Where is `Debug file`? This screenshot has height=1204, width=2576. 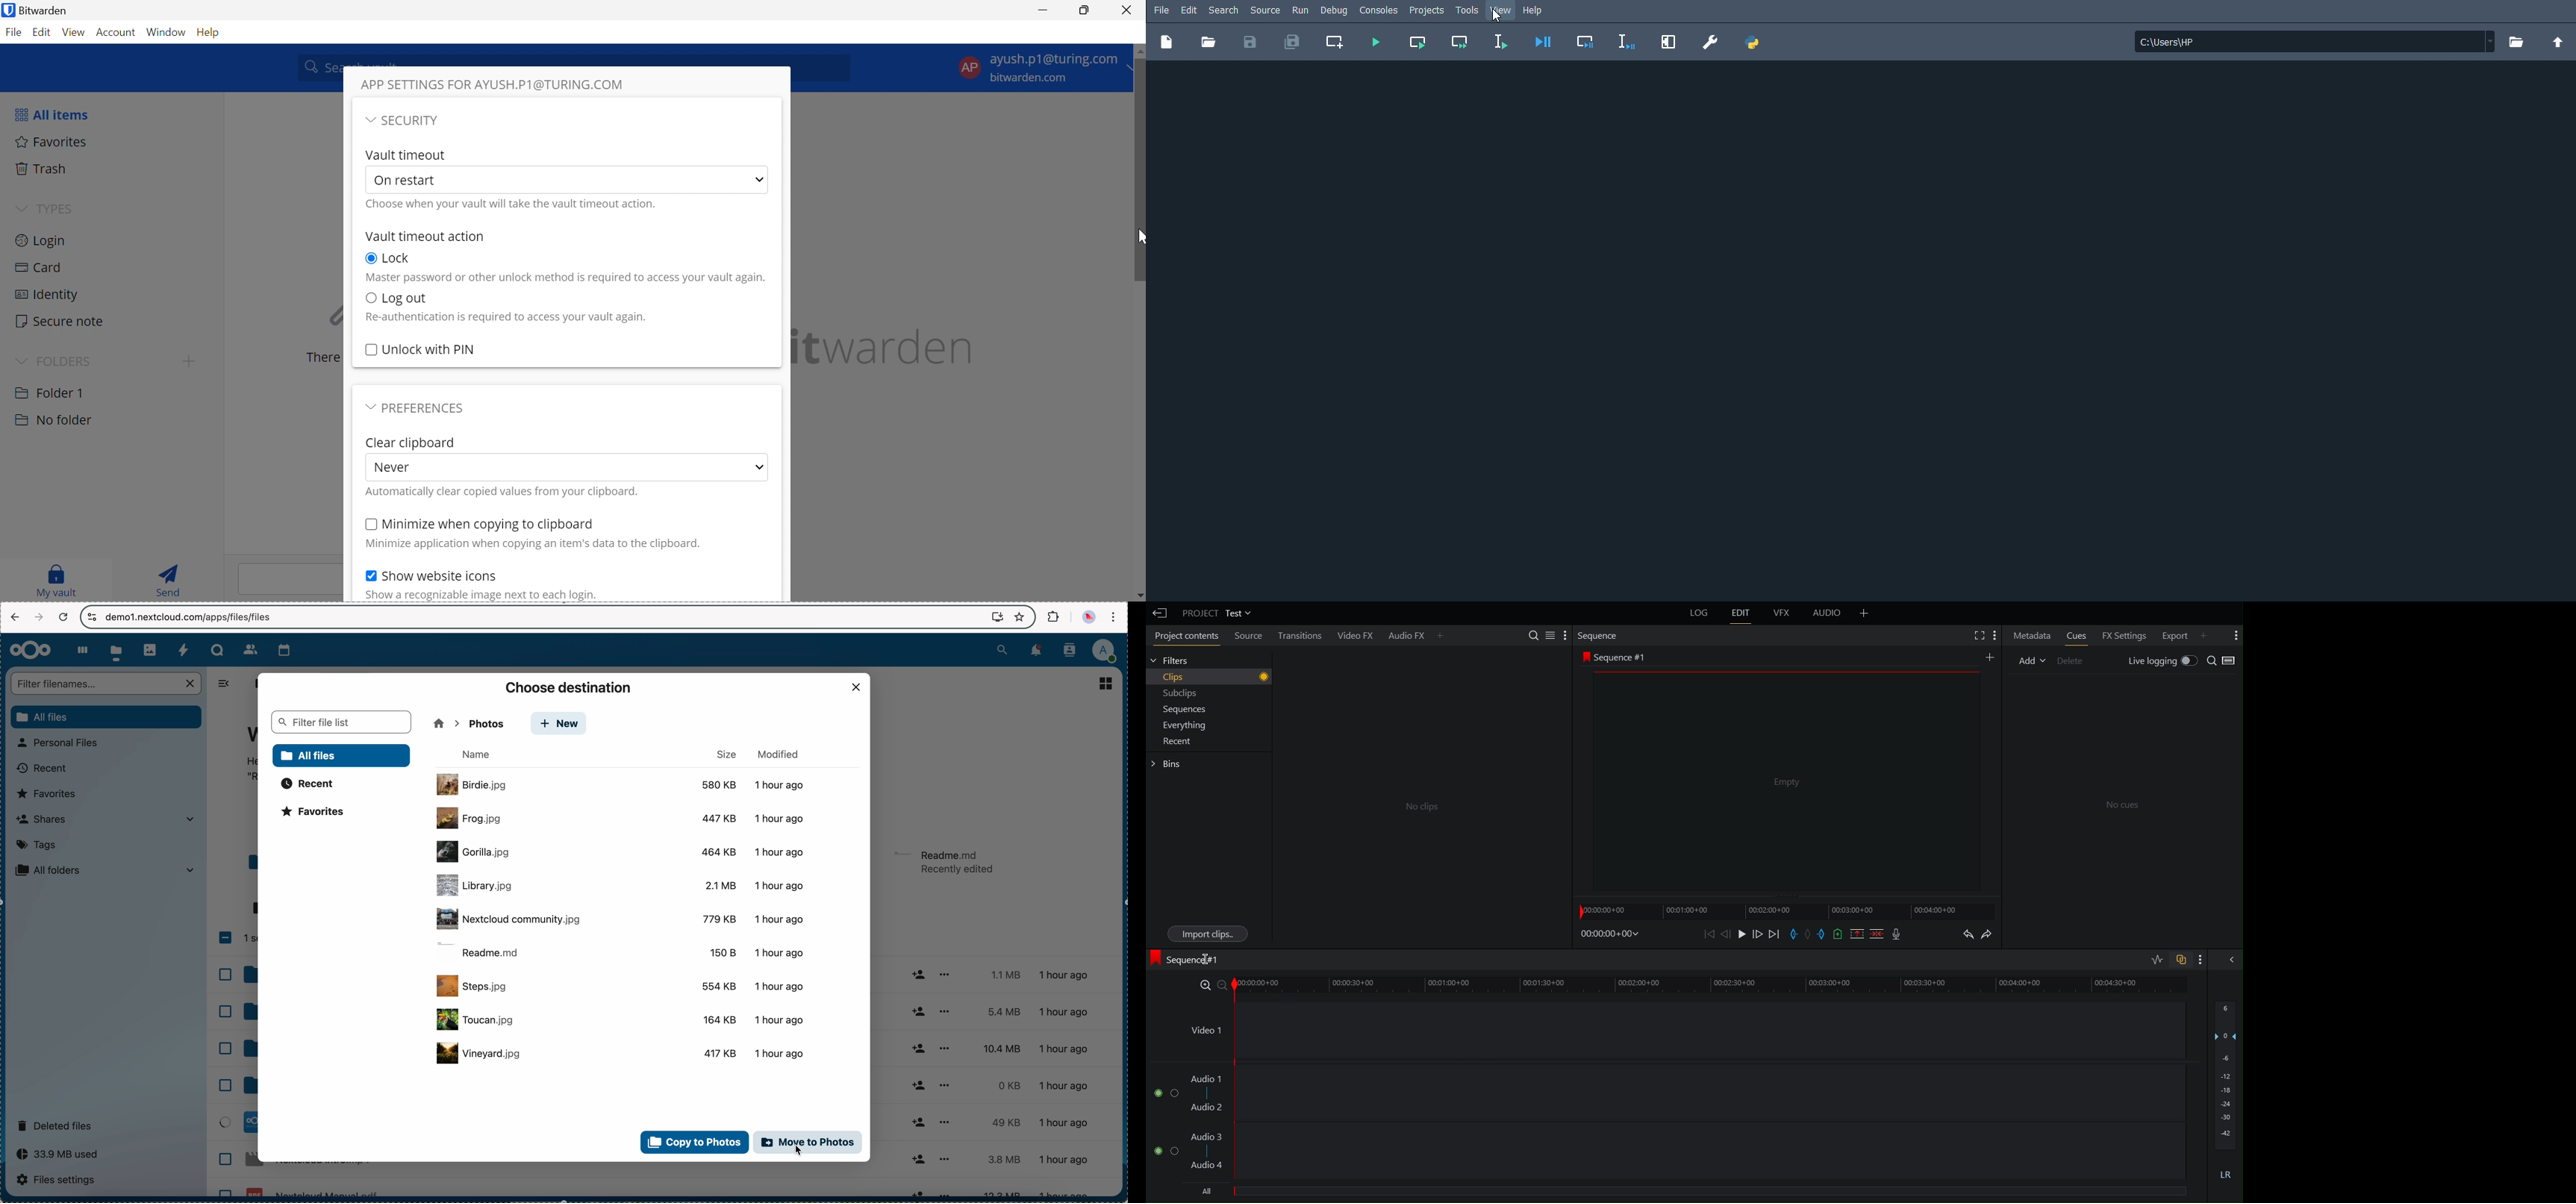
Debug file is located at coordinates (1542, 42).